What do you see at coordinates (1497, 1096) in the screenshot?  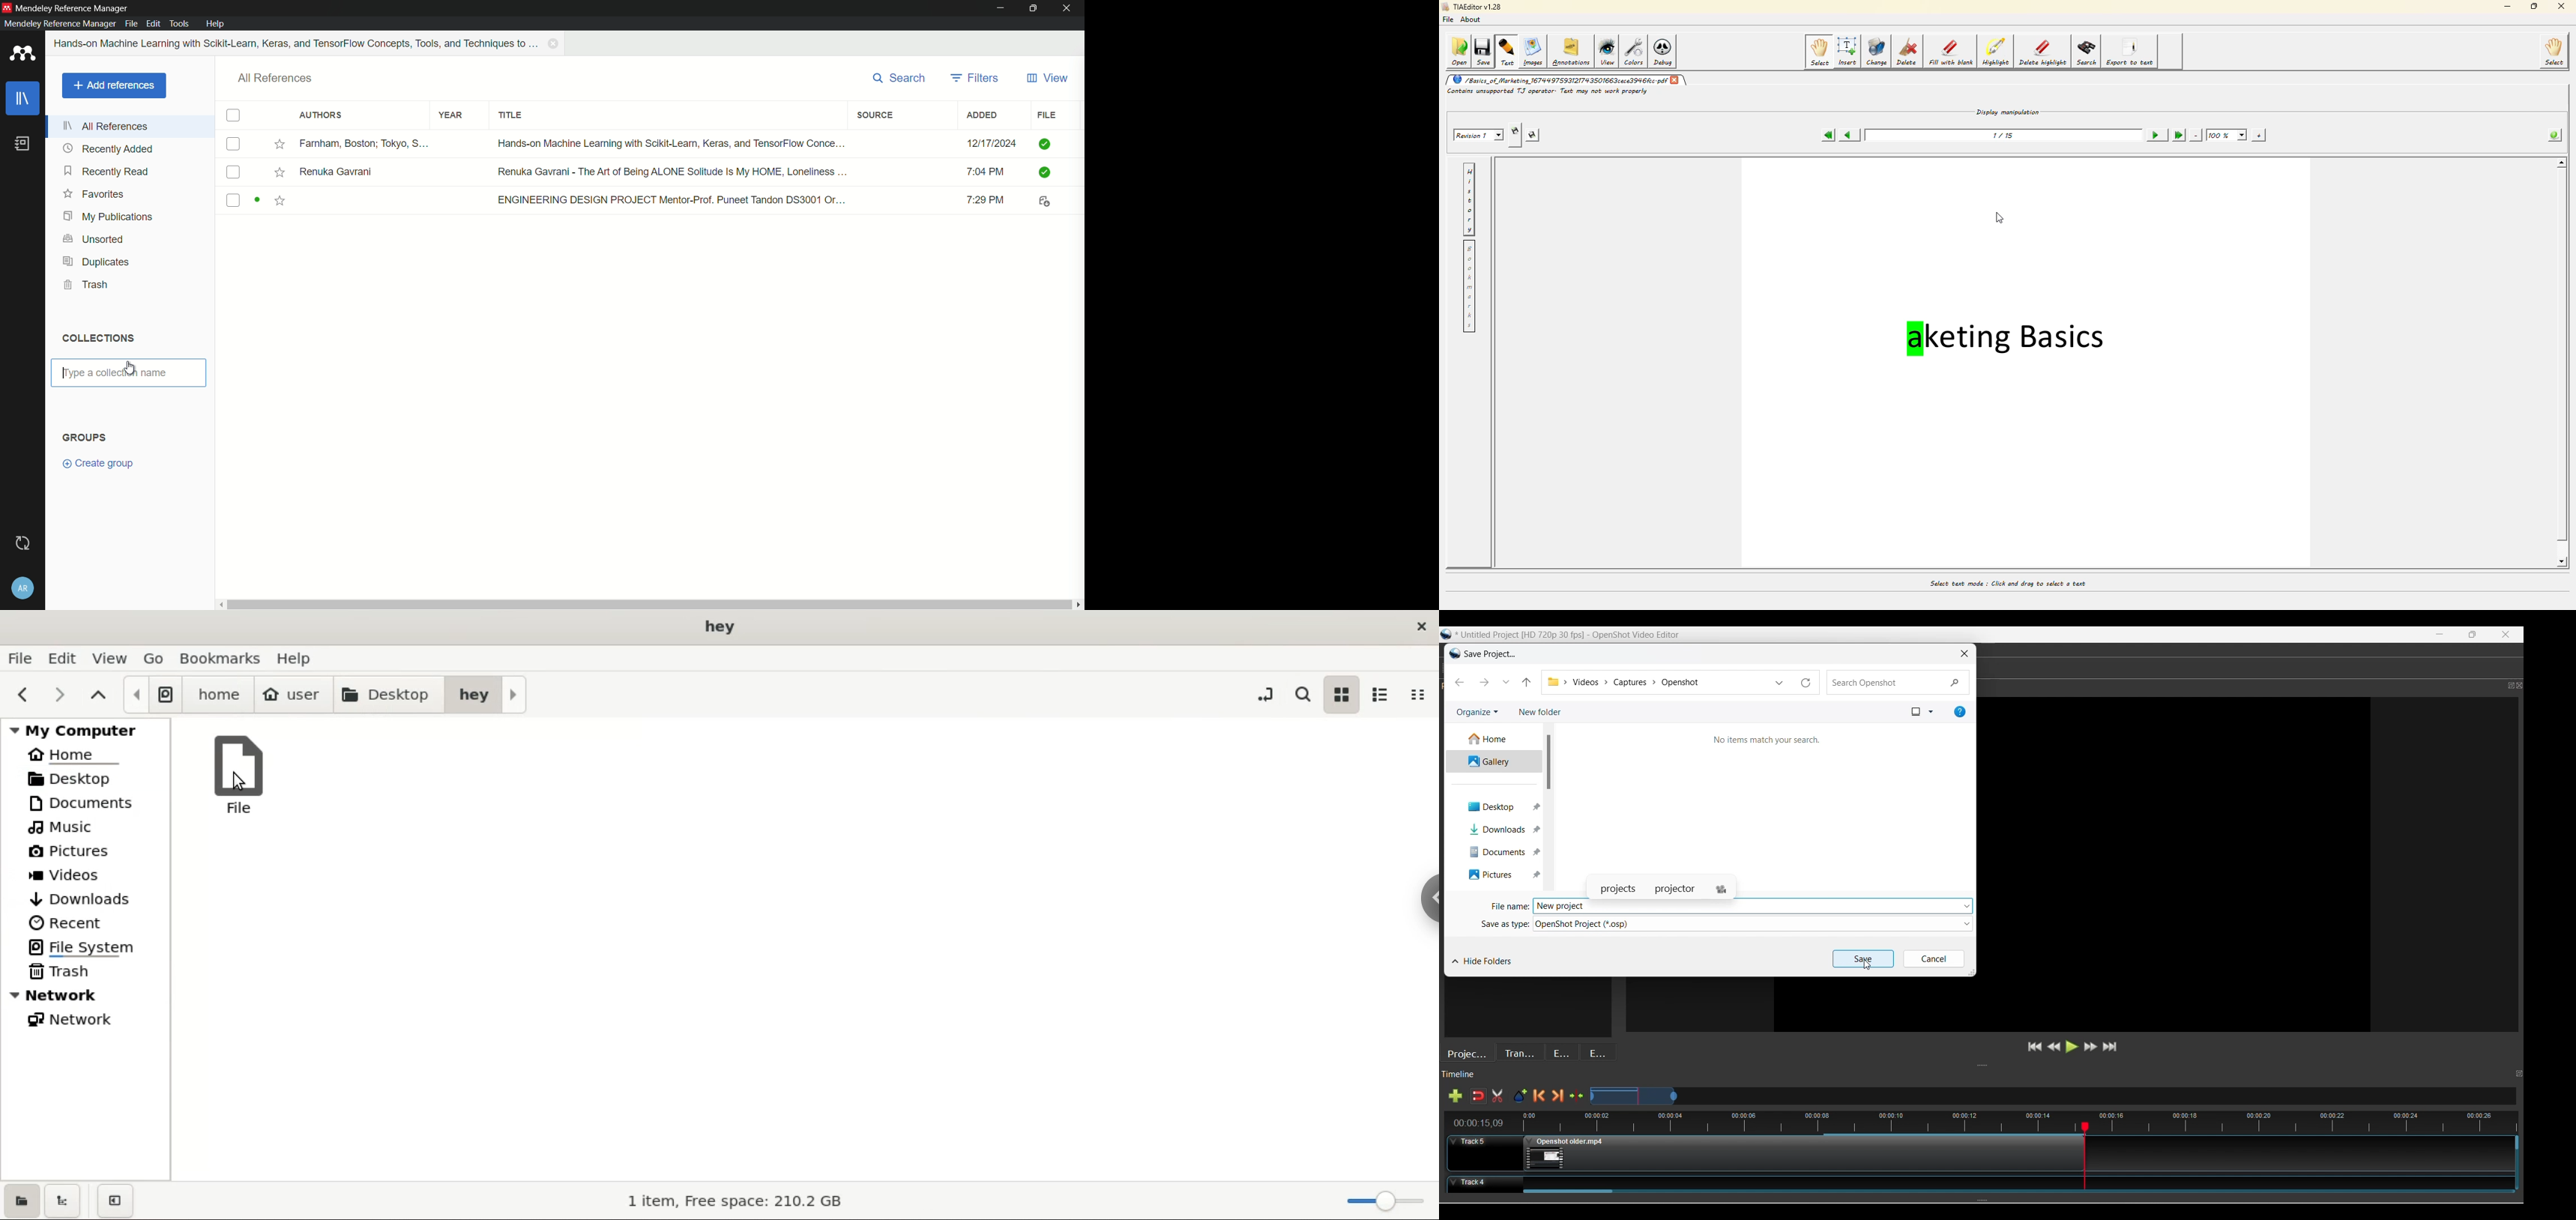 I see `Cut` at bounding box center [1497, 1096].